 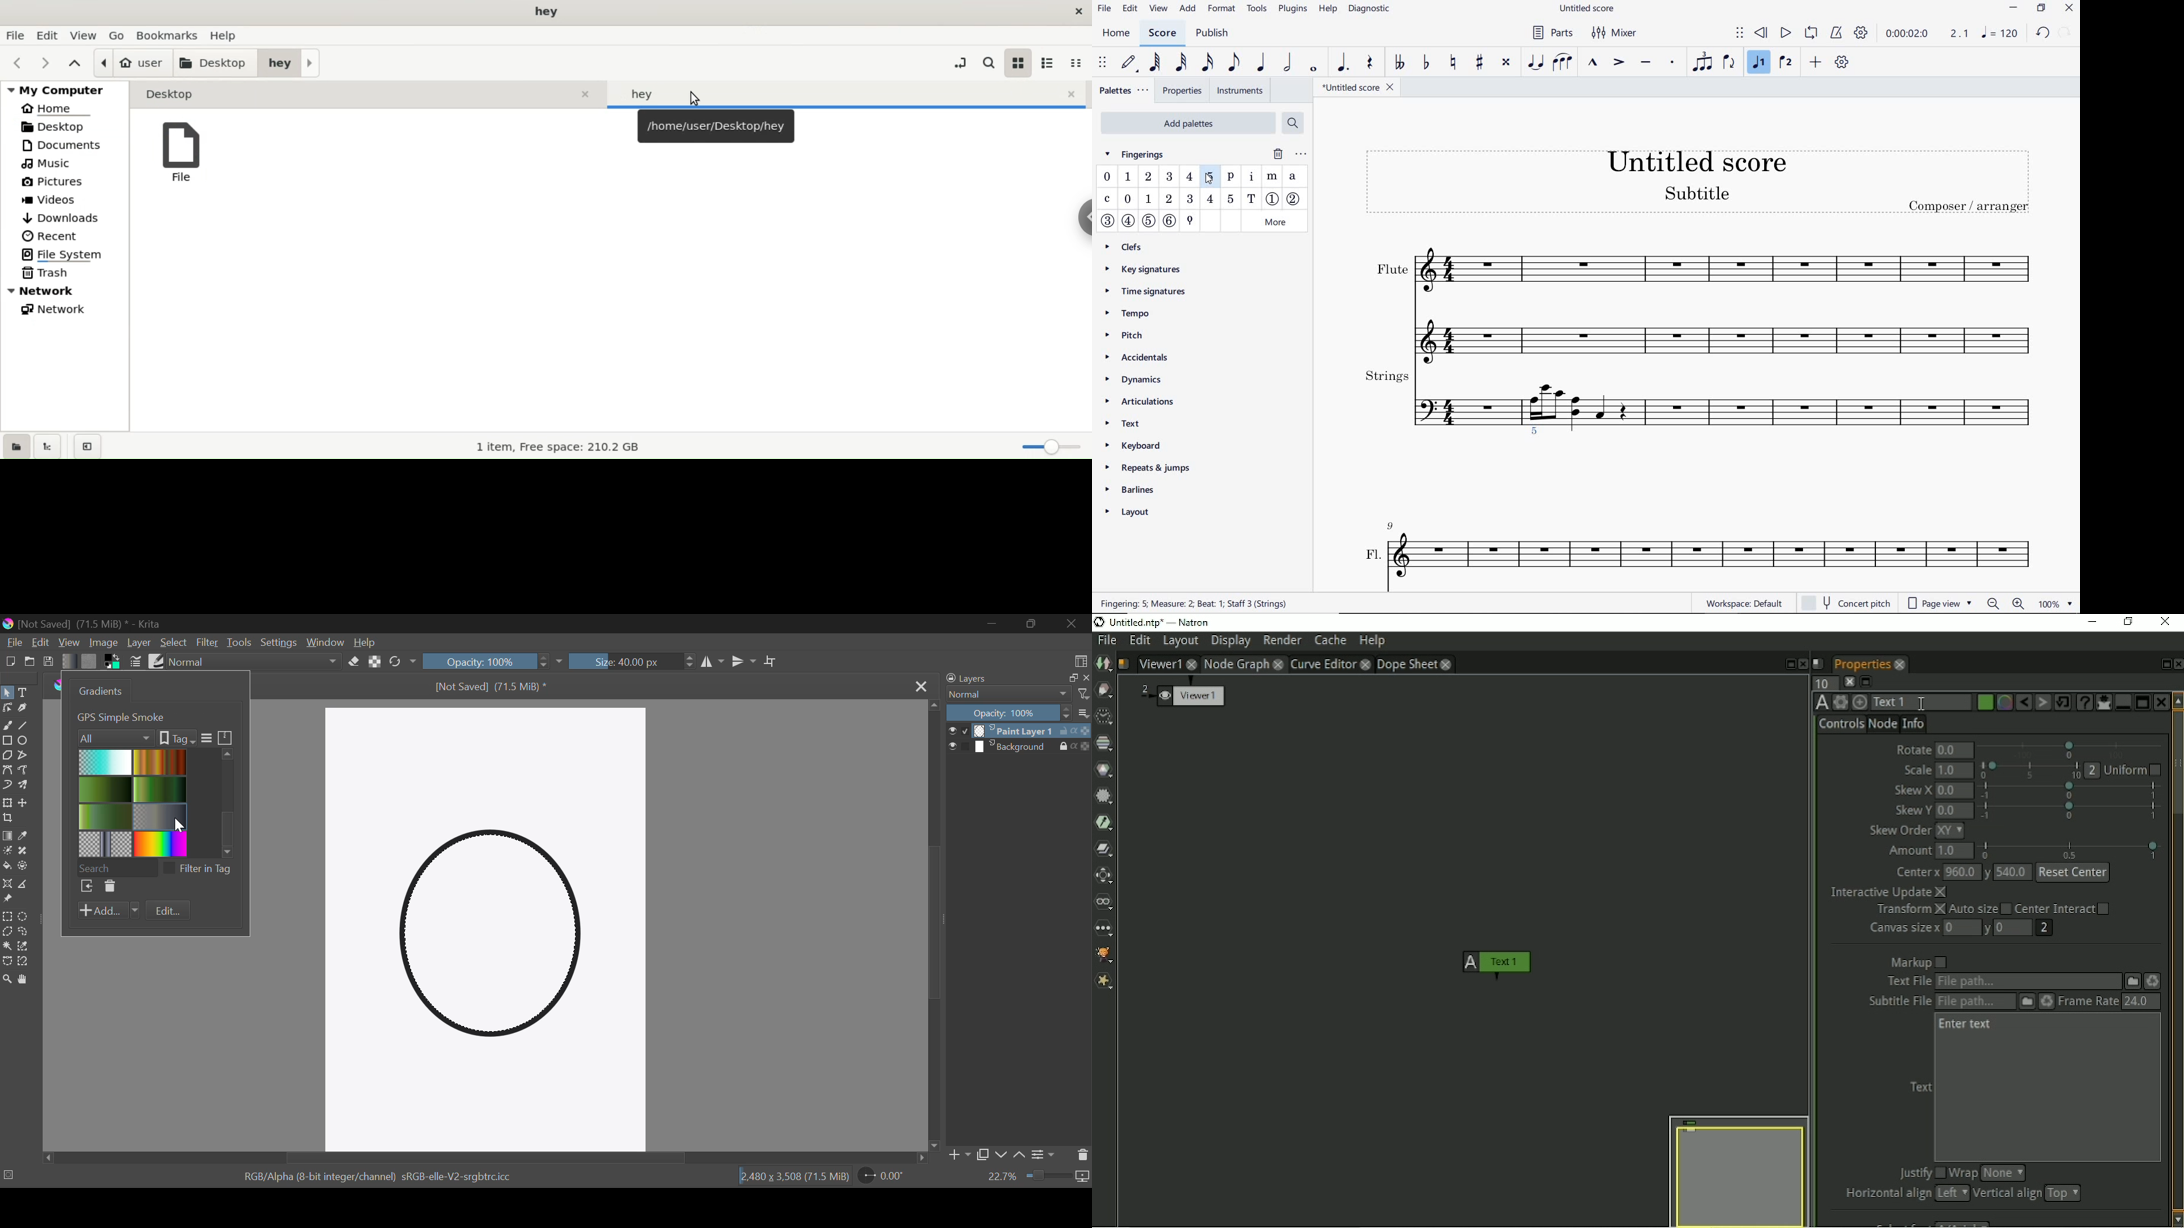 What do you see at coordinates (1147, 511) in the screenshot?
I see `layout` at bounding box center [1147, 511].